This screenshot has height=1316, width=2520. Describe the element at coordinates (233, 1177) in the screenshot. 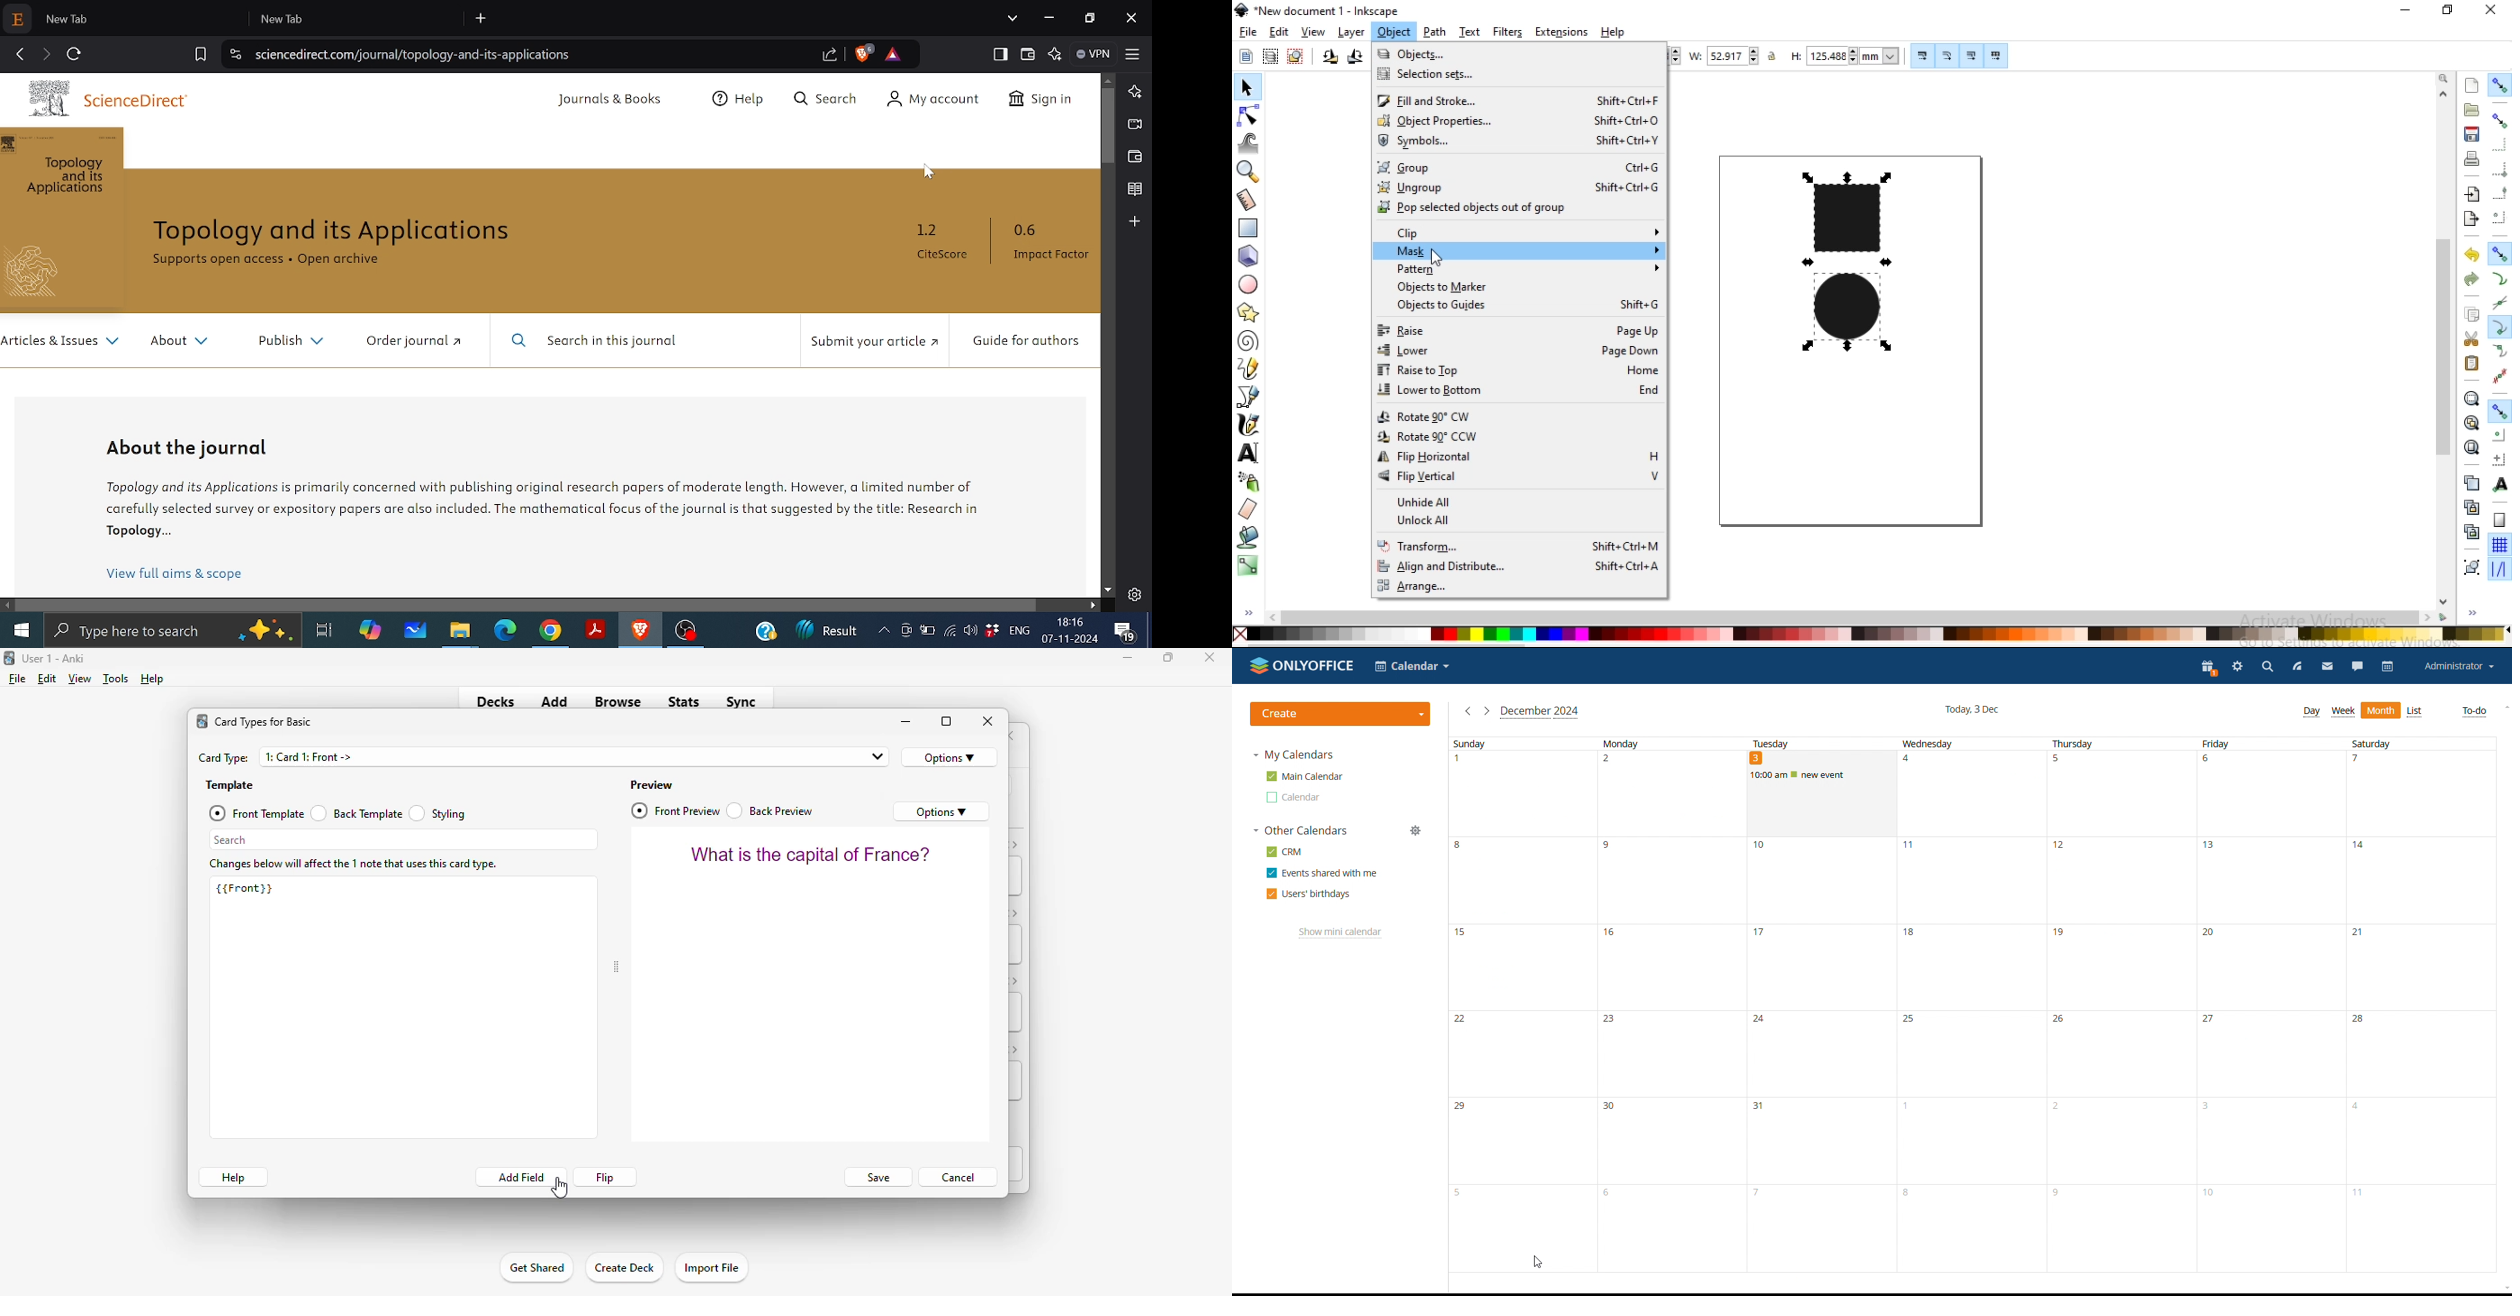

I see `help` at that location.